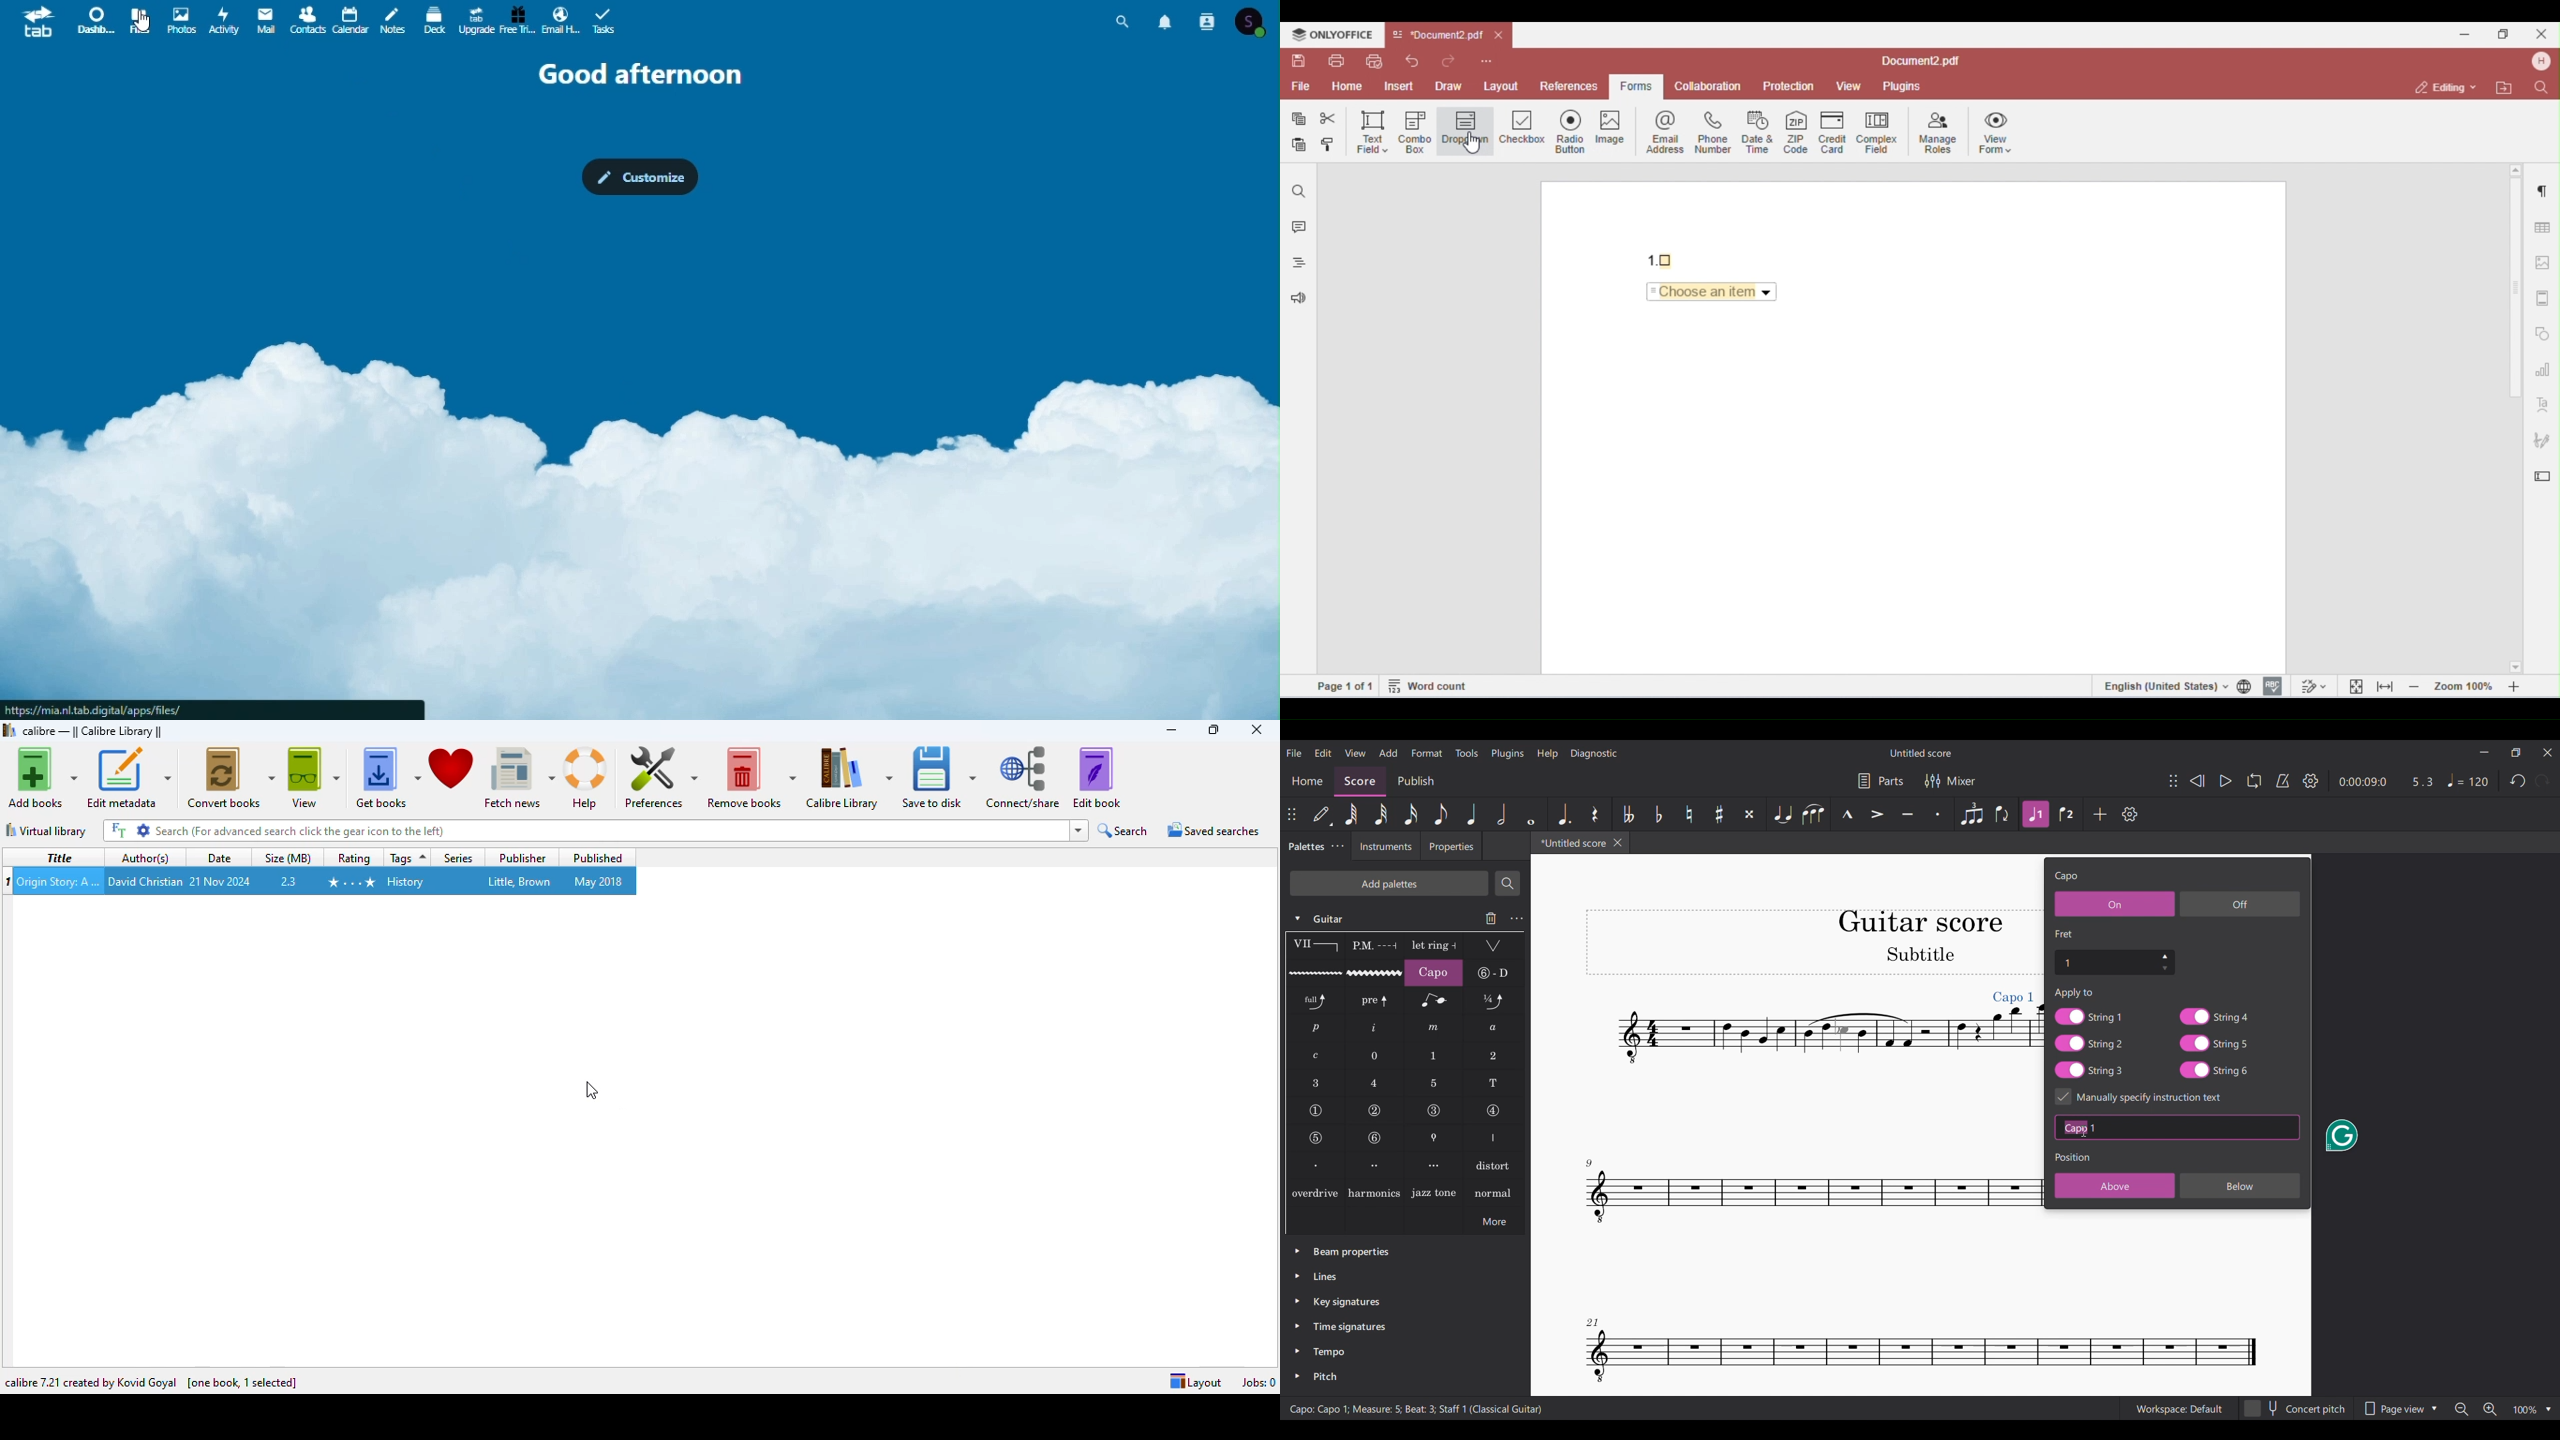 This screenshot has height=1456, width=2576. I want to click on notes, so click(392, 22).